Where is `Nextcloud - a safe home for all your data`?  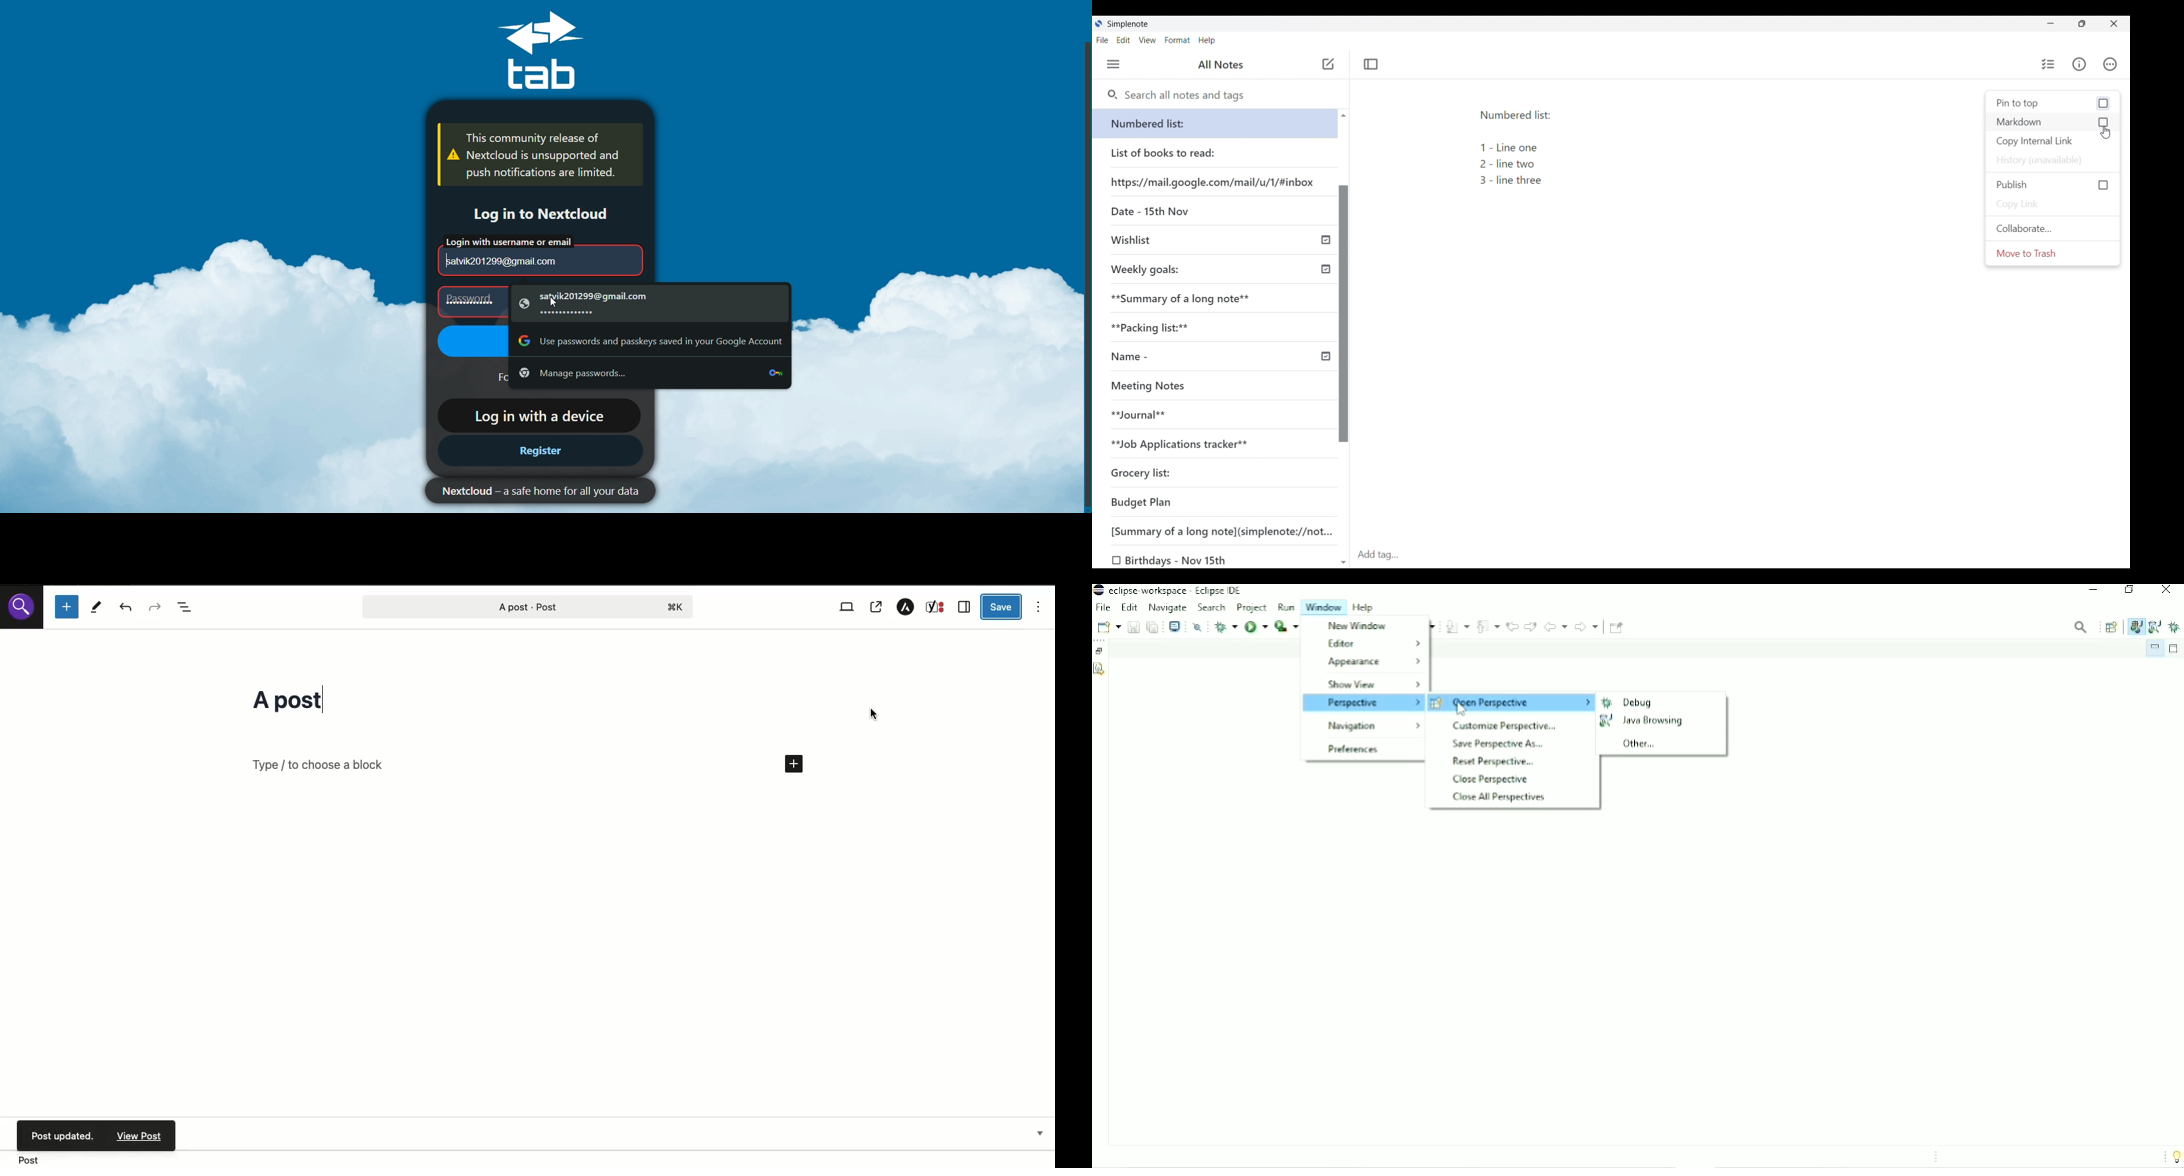 Nextcloud - a safe home for all your data is located at coordinates (533, 491).